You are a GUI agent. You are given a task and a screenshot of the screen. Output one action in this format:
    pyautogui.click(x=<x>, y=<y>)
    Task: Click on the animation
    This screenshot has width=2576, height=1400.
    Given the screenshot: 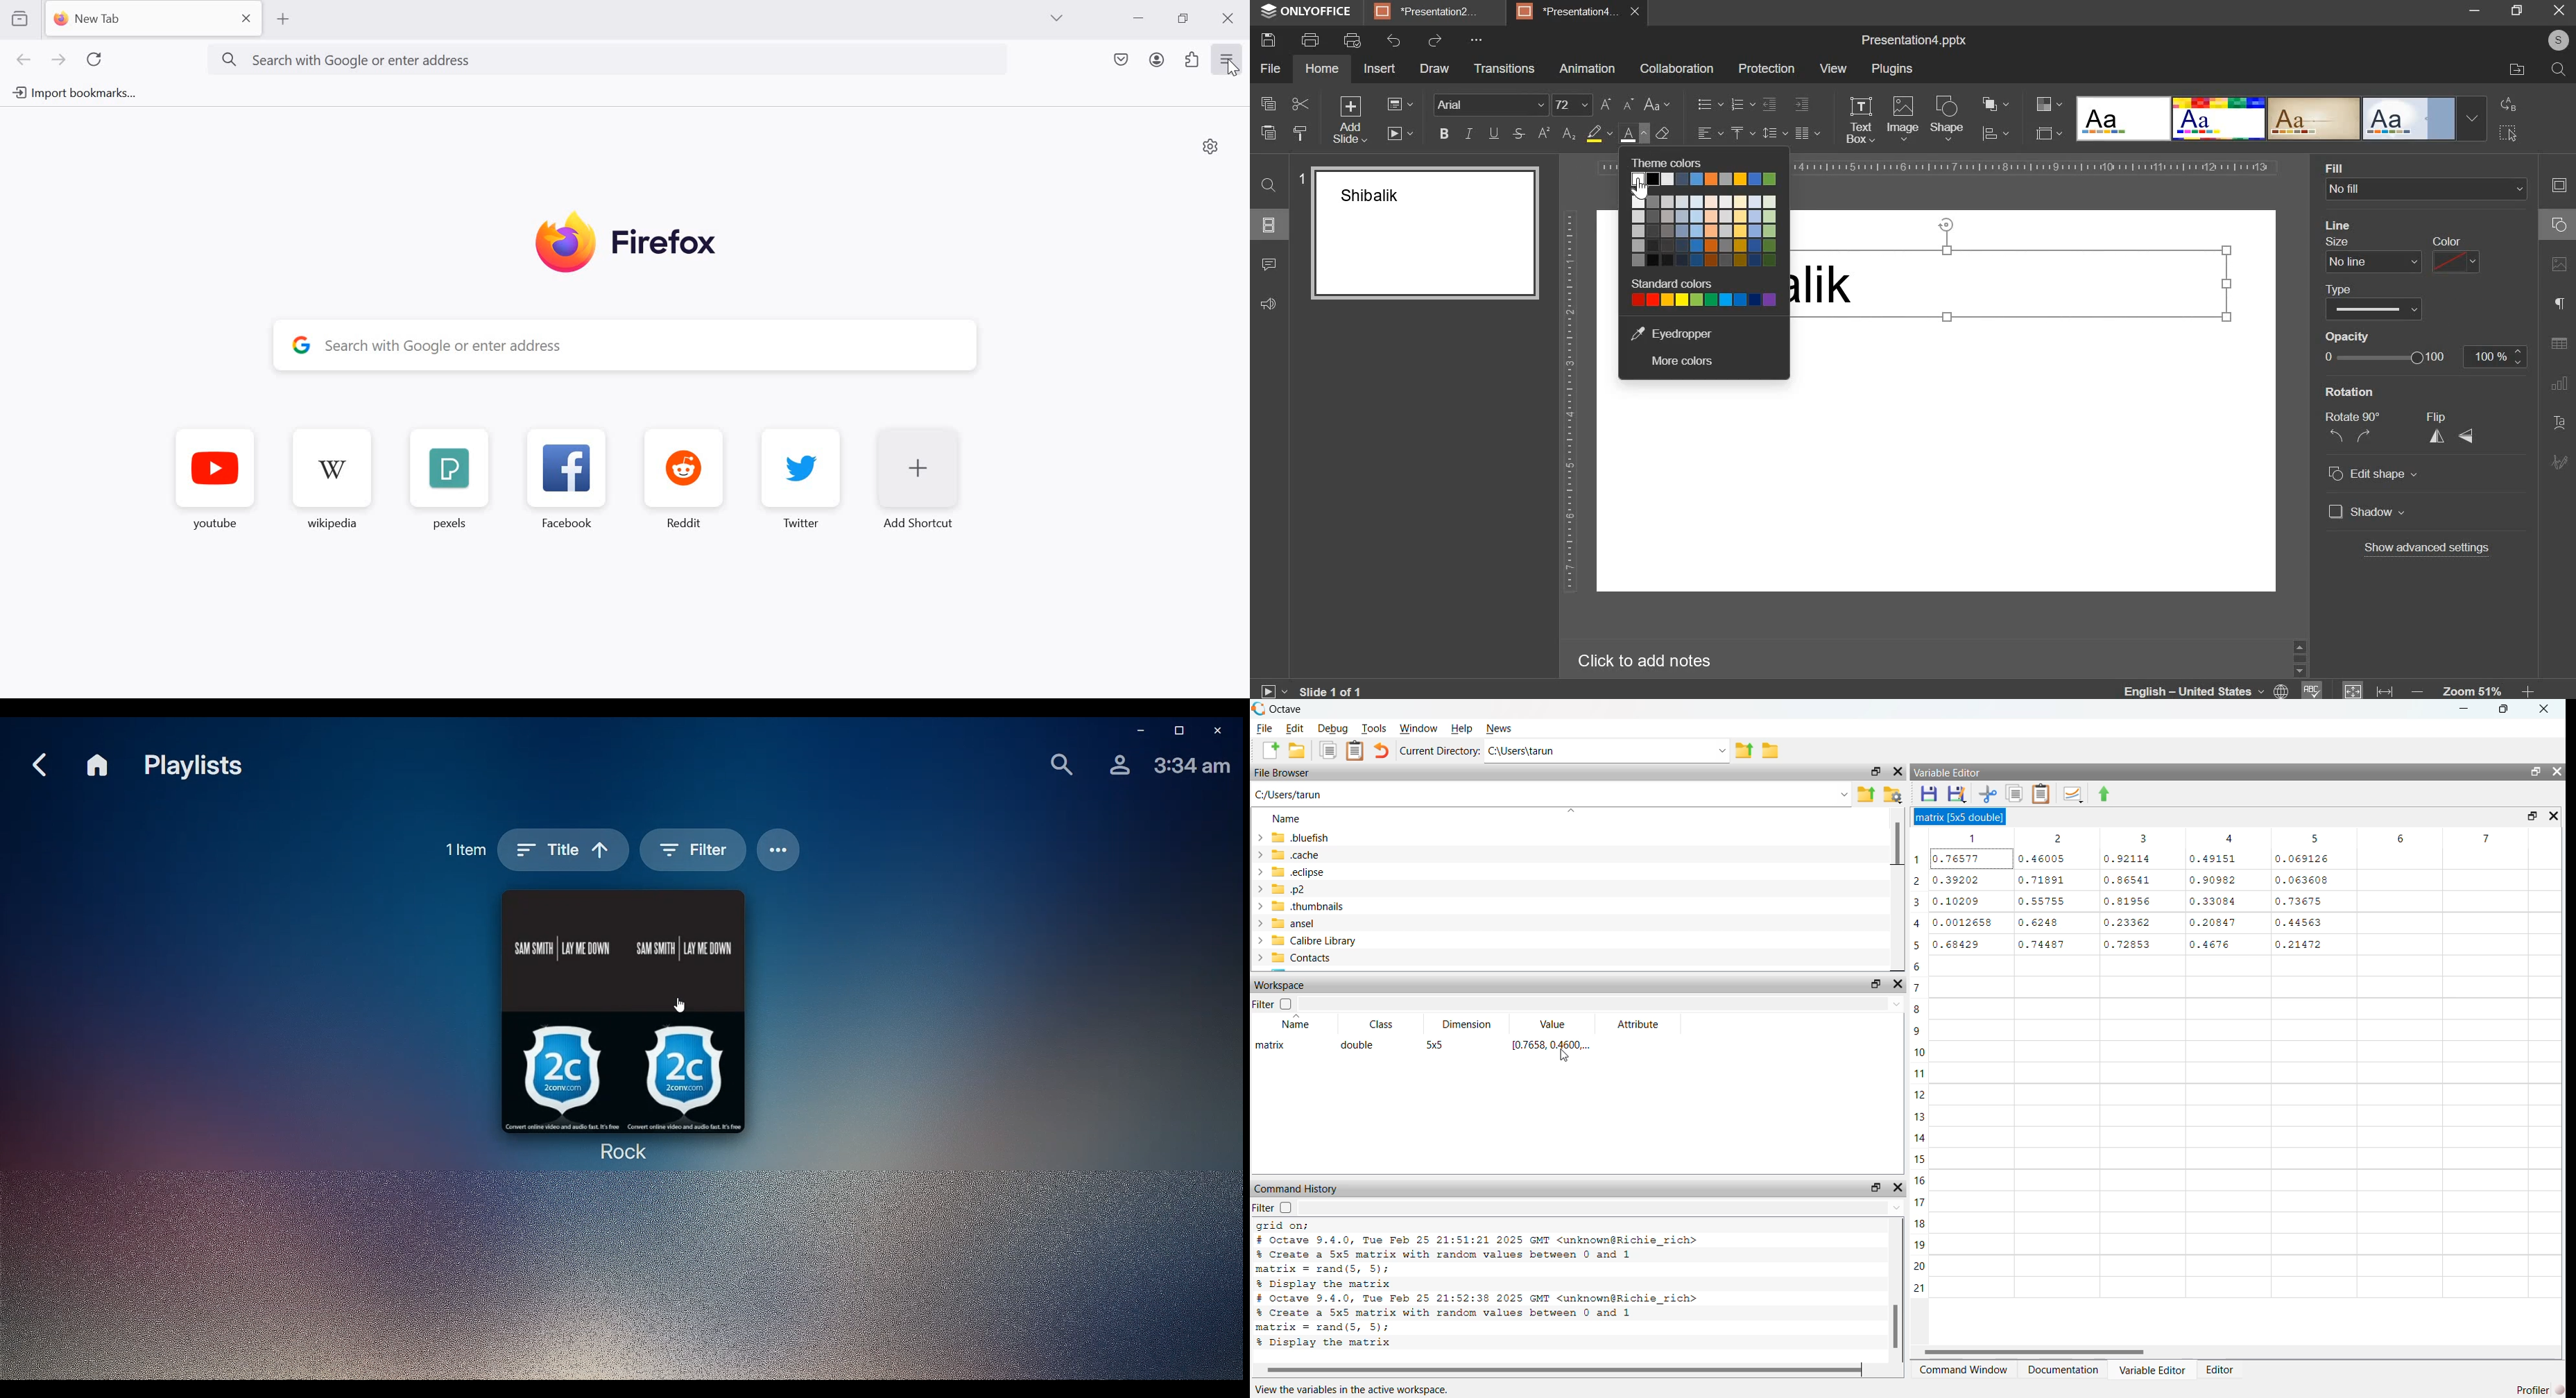 What is the action you would take?
    pyautogui.click(x=1588, y=69)
    